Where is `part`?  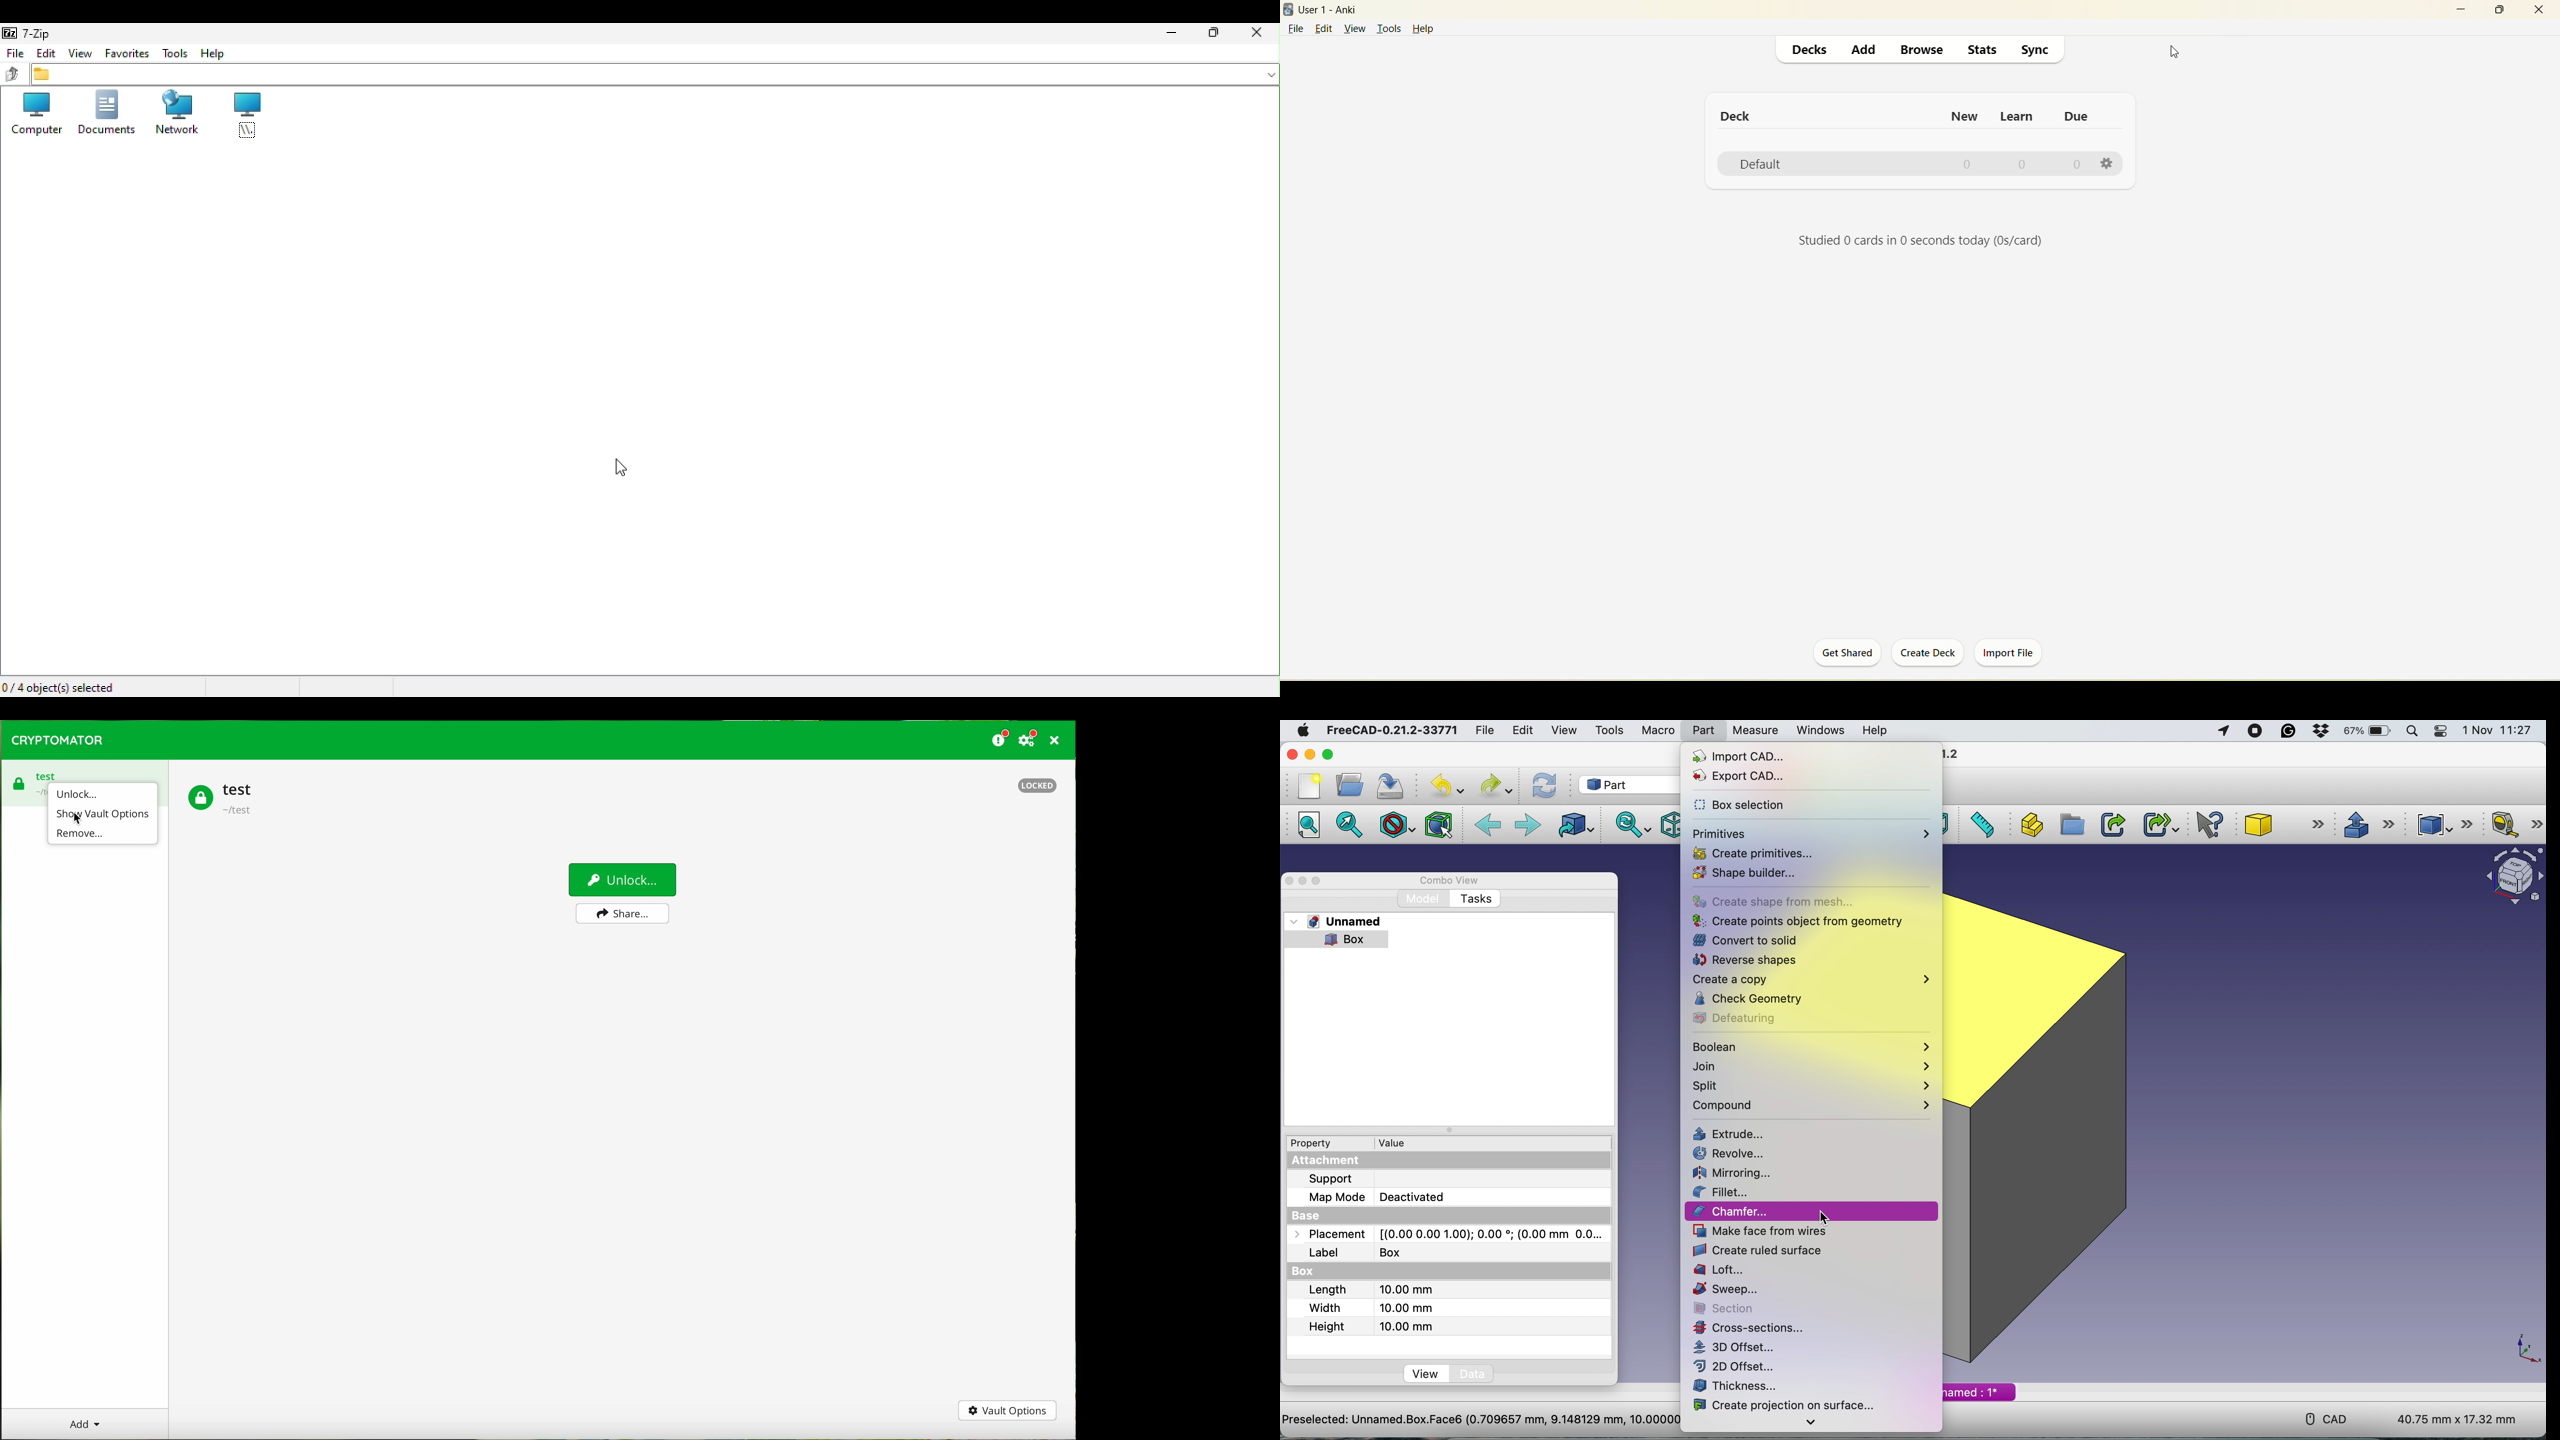
part is located at coordinates (1706, 729).